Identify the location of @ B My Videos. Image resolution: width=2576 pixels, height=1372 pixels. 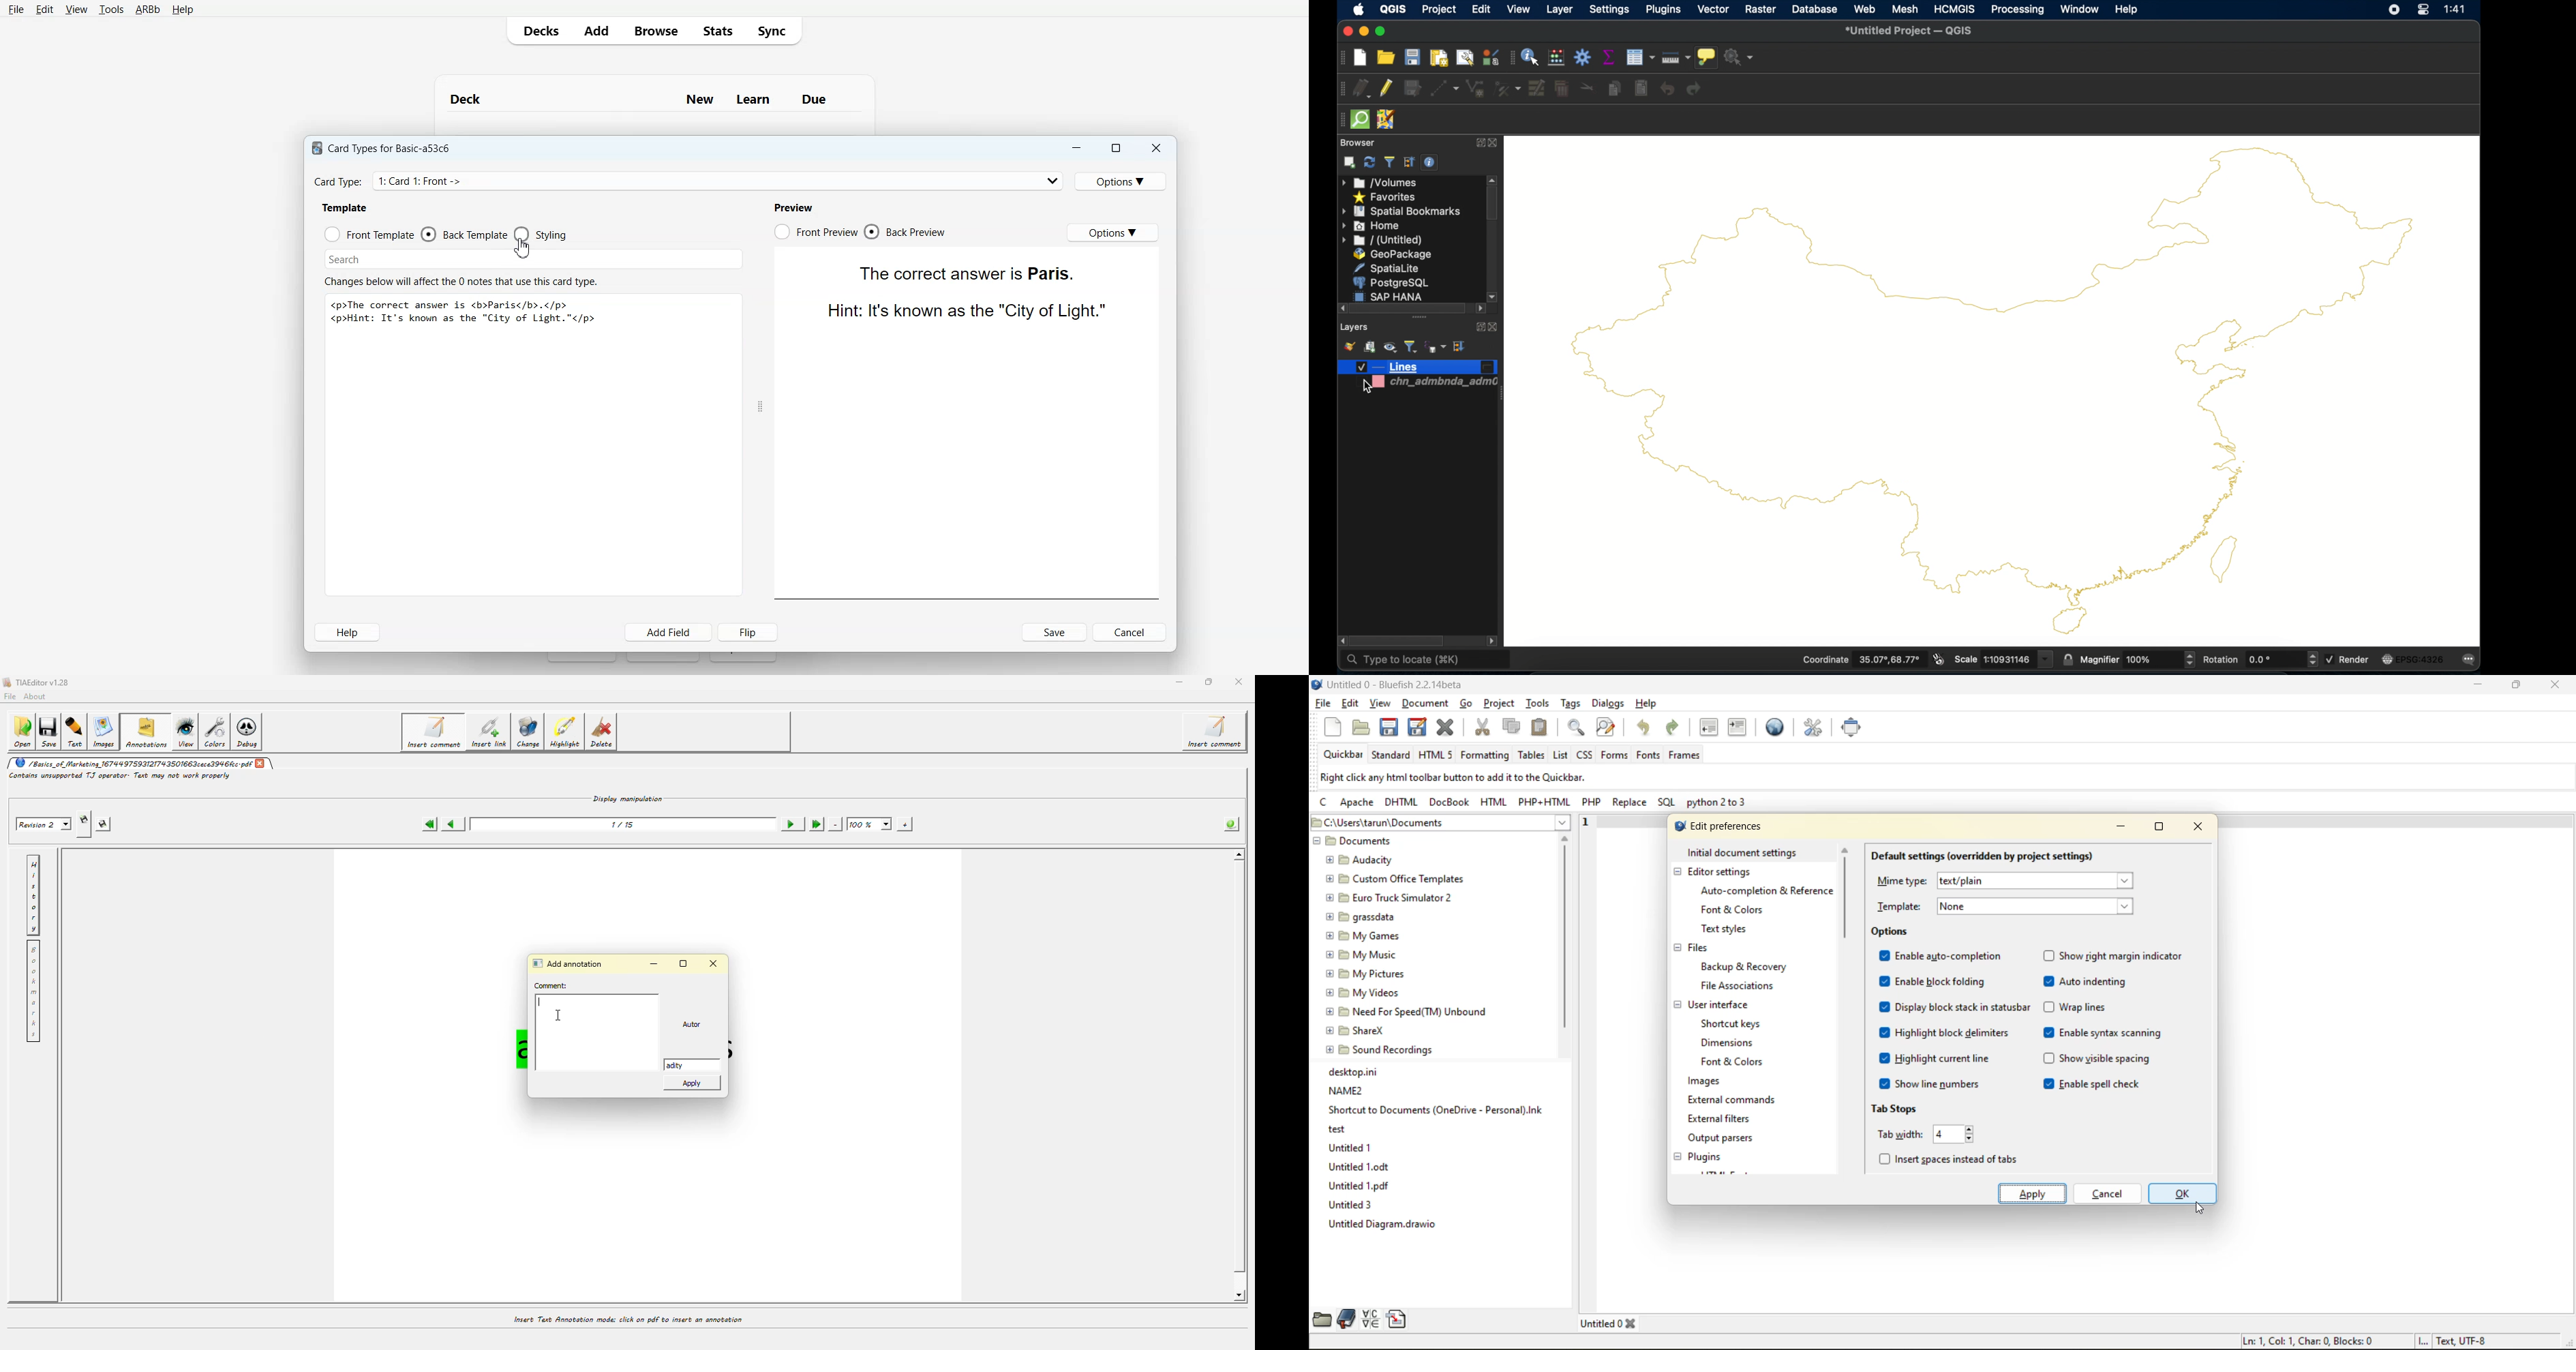
(1363, 991).